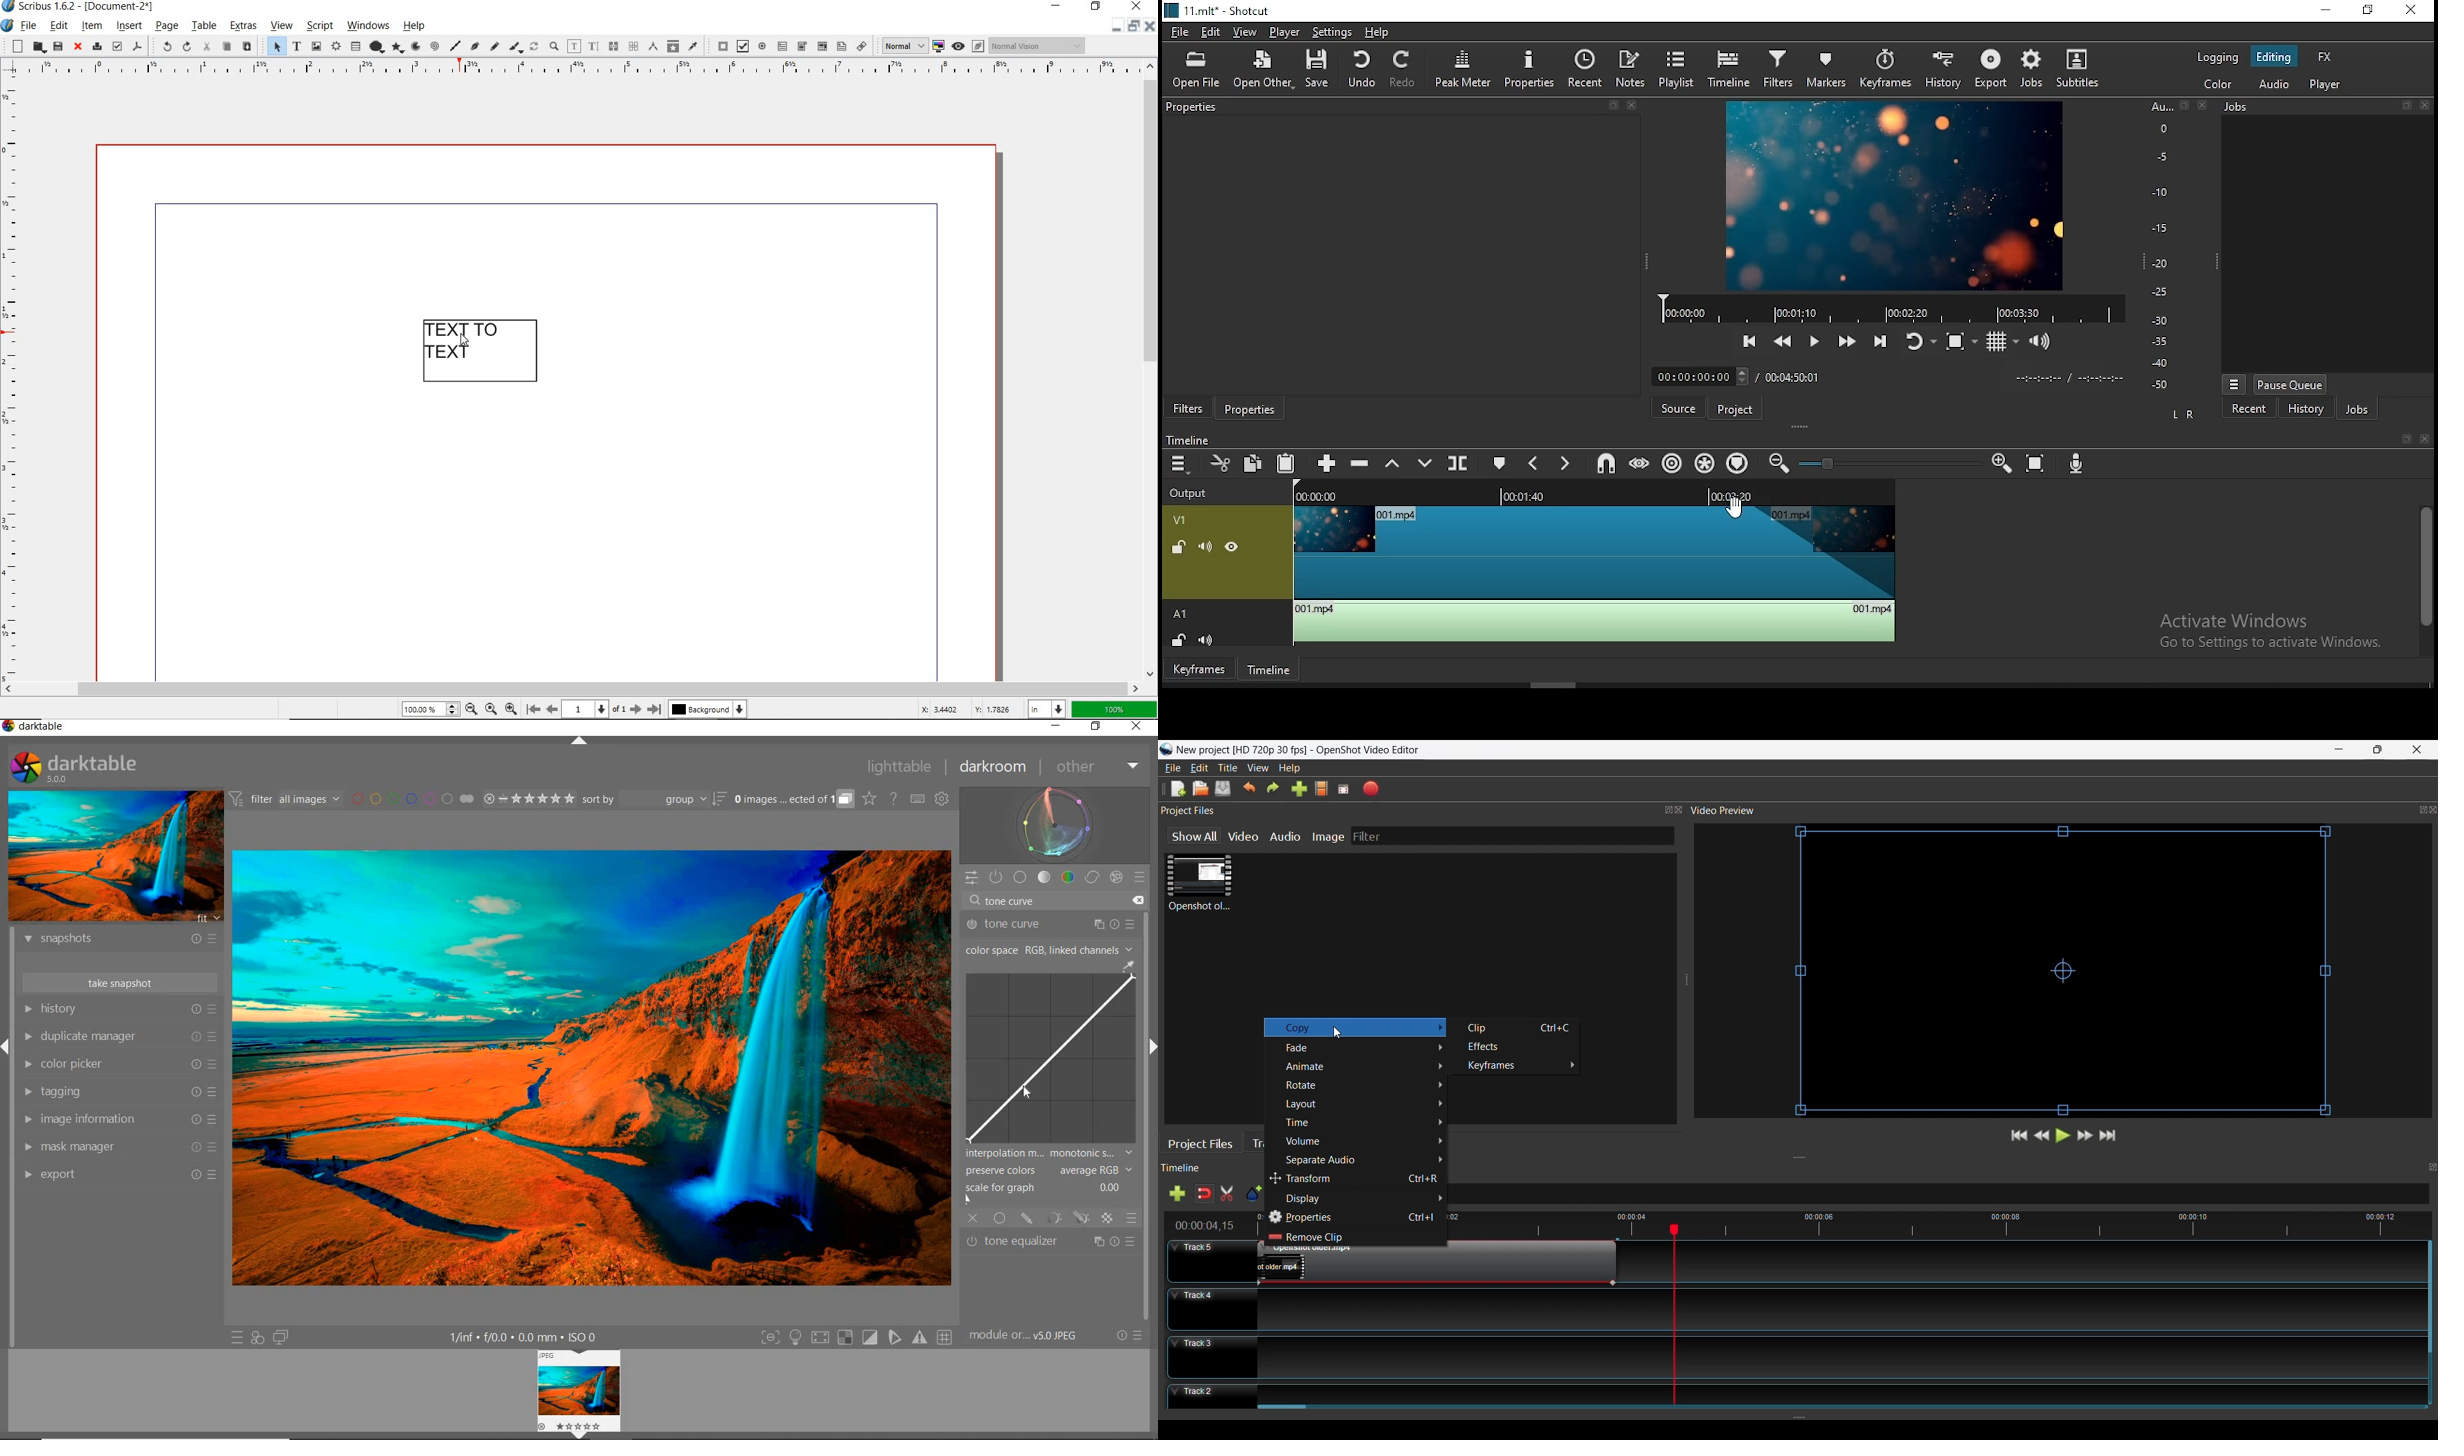 The width and height of the screenshot is (2464, 1456). I want to click on SHOW GLOBAL PREFERENCES, so click(942, 799).